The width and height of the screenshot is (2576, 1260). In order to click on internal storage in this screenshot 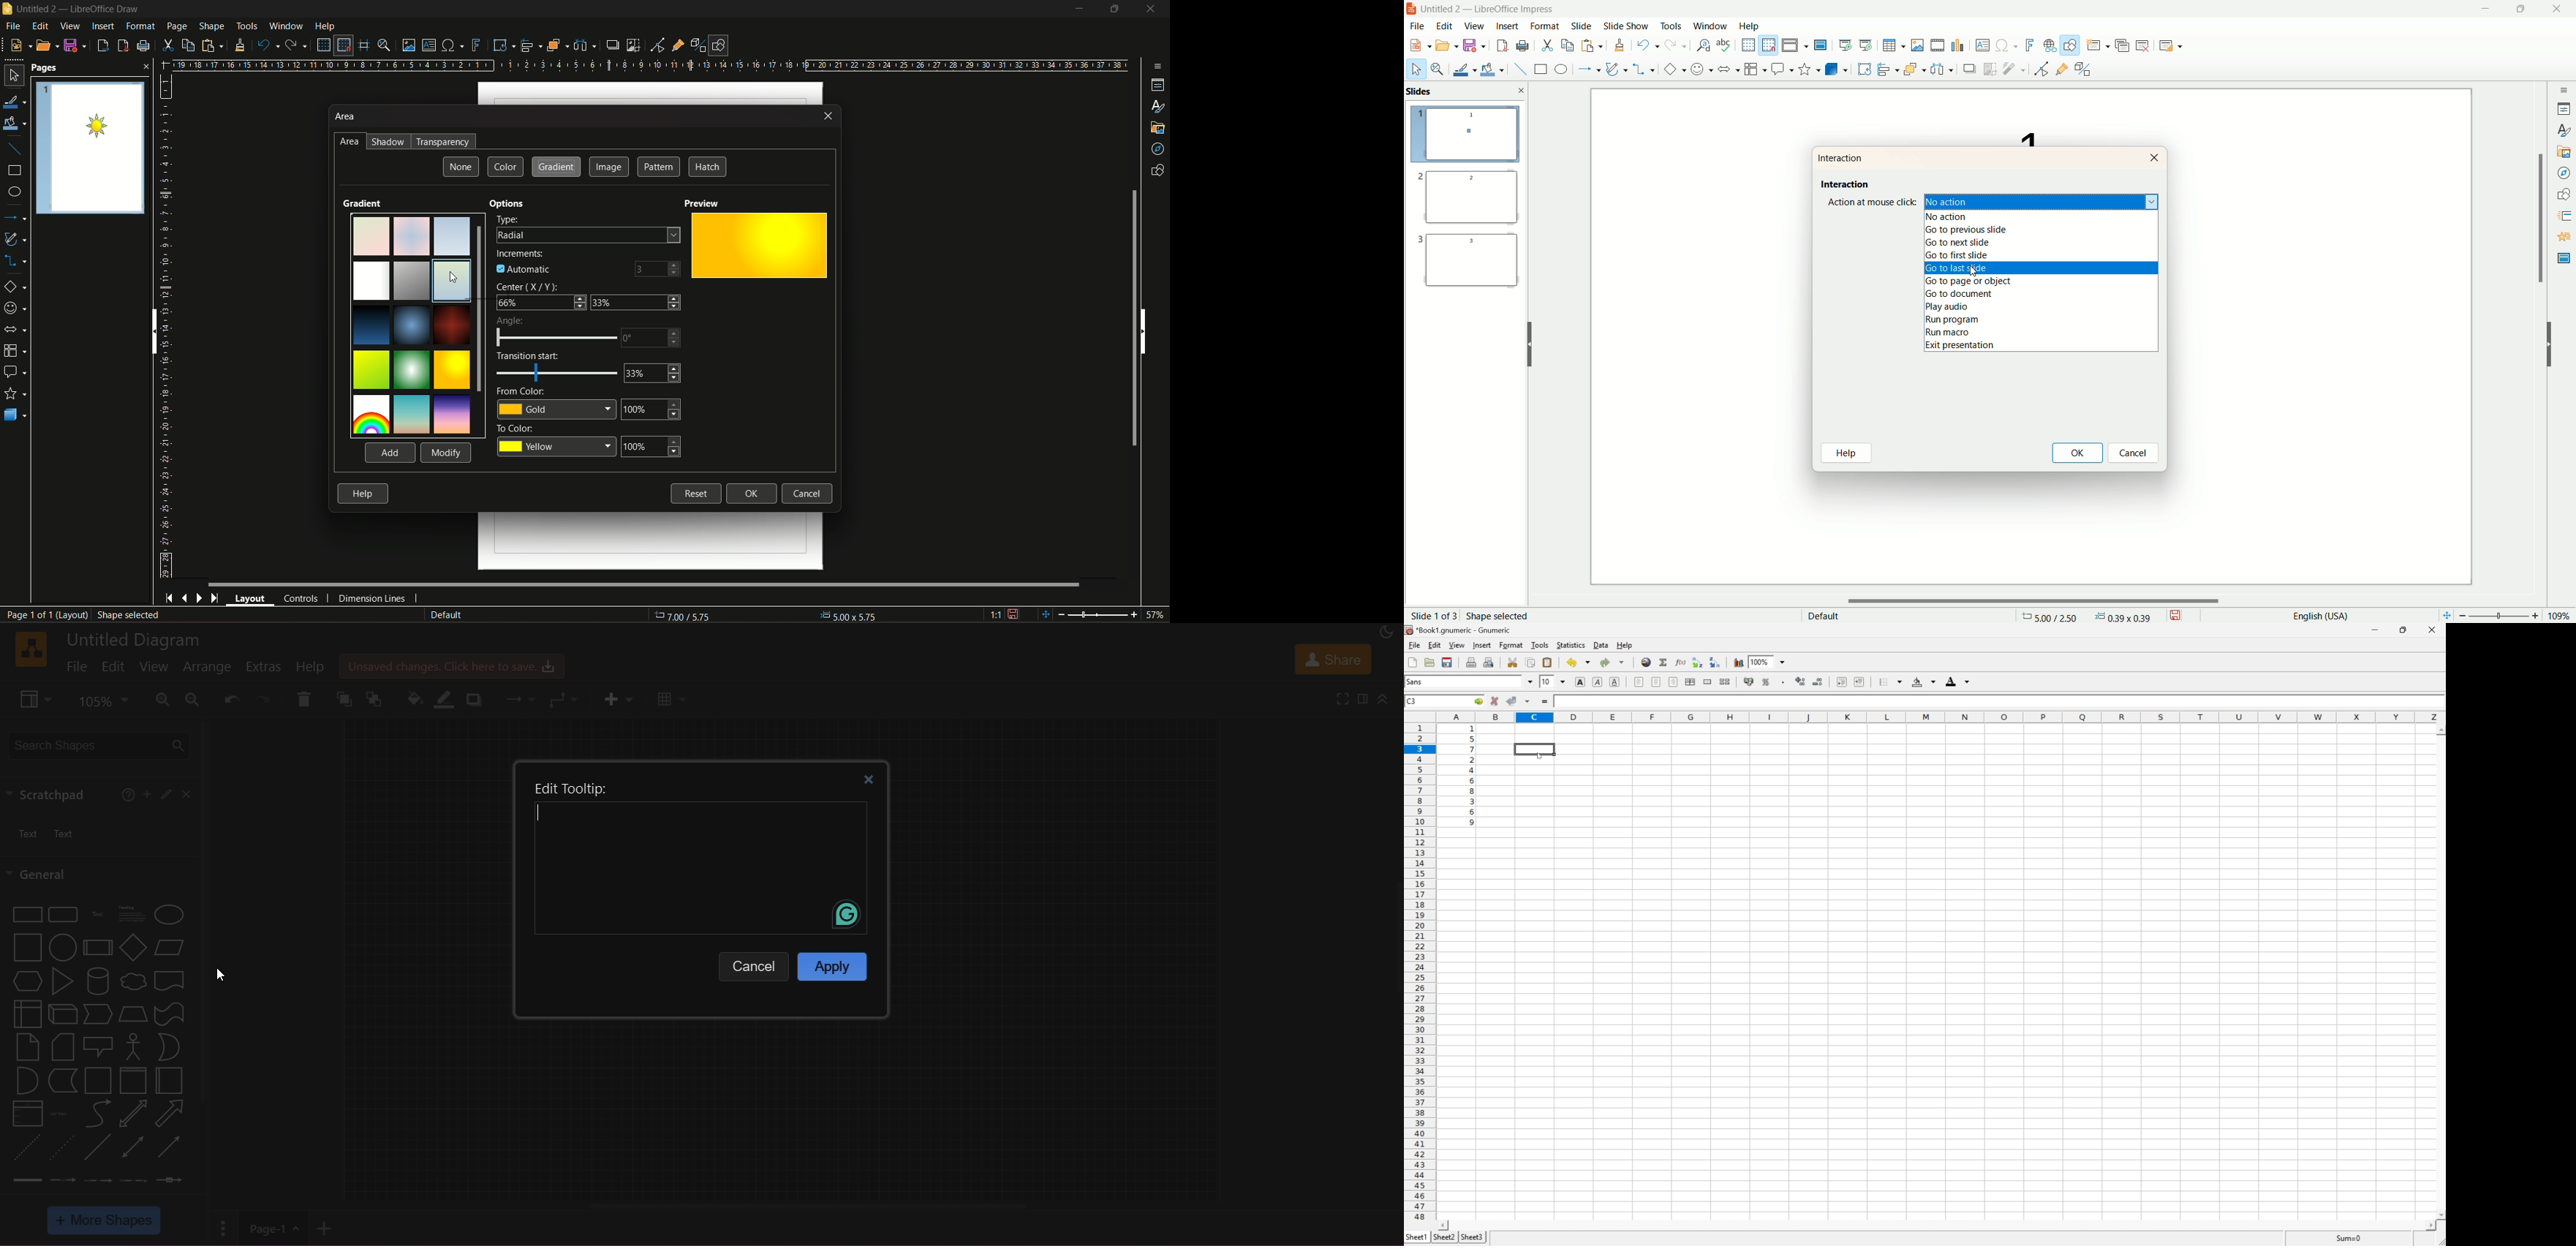, I will do `click(25, 1013)`.